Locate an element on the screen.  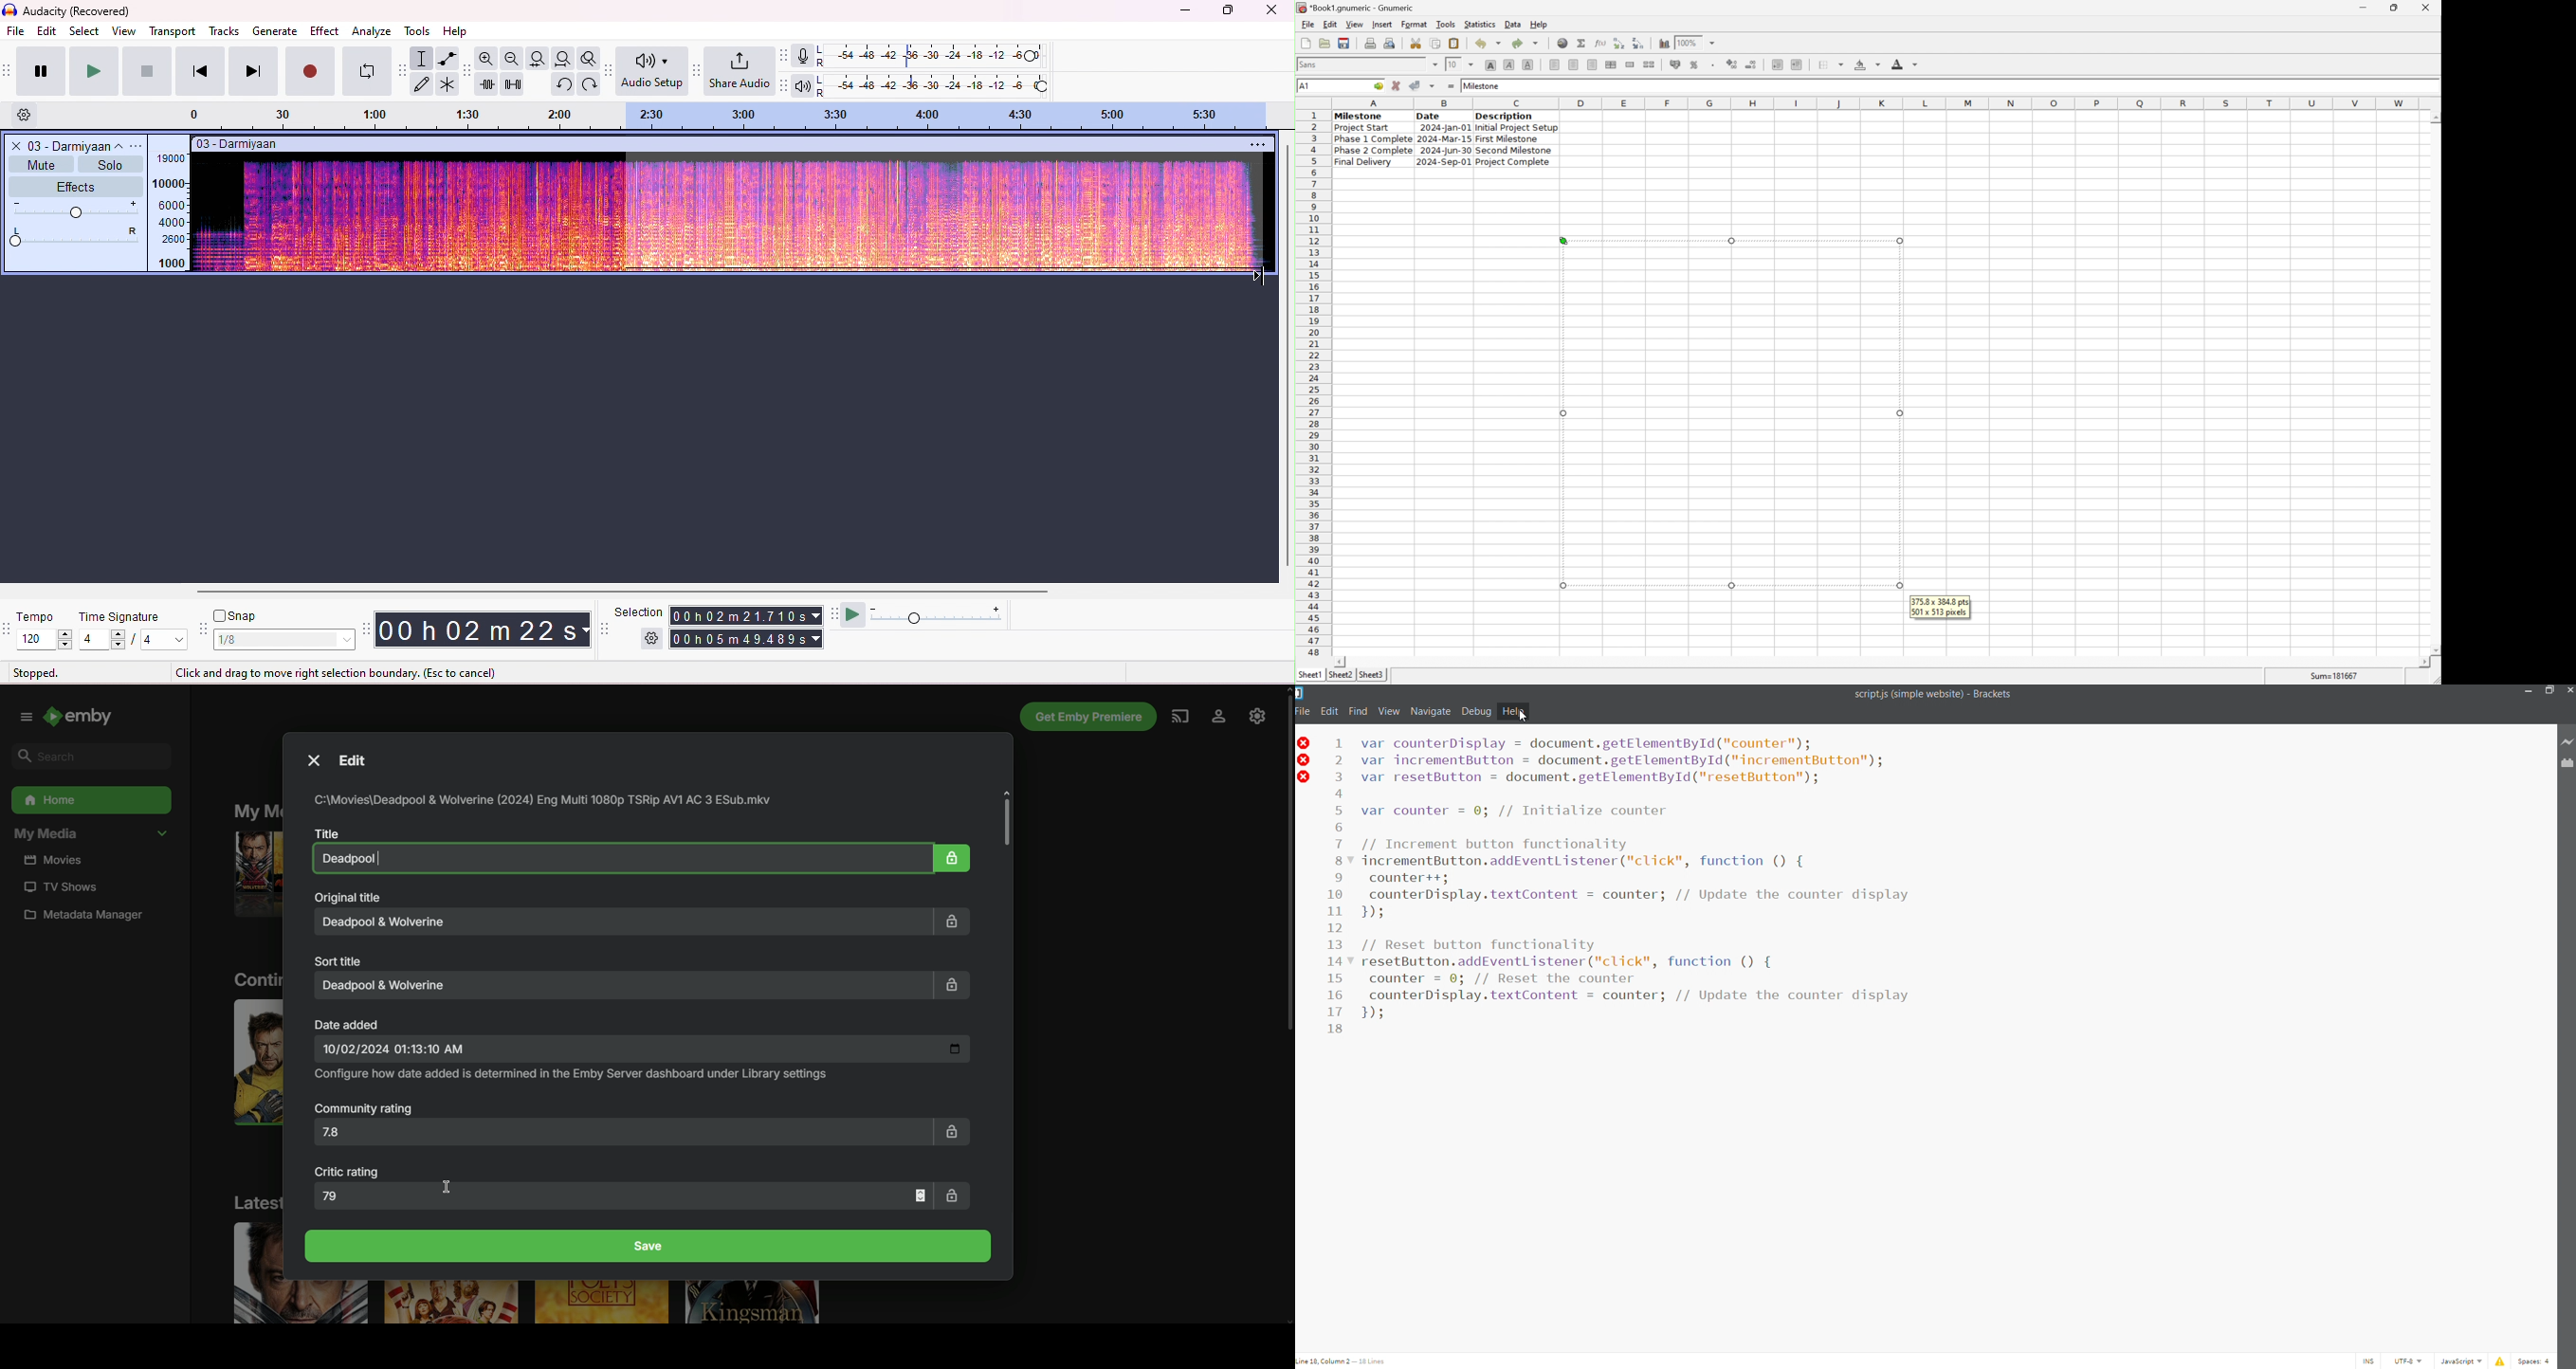
next is located at coordinates (252, 71).